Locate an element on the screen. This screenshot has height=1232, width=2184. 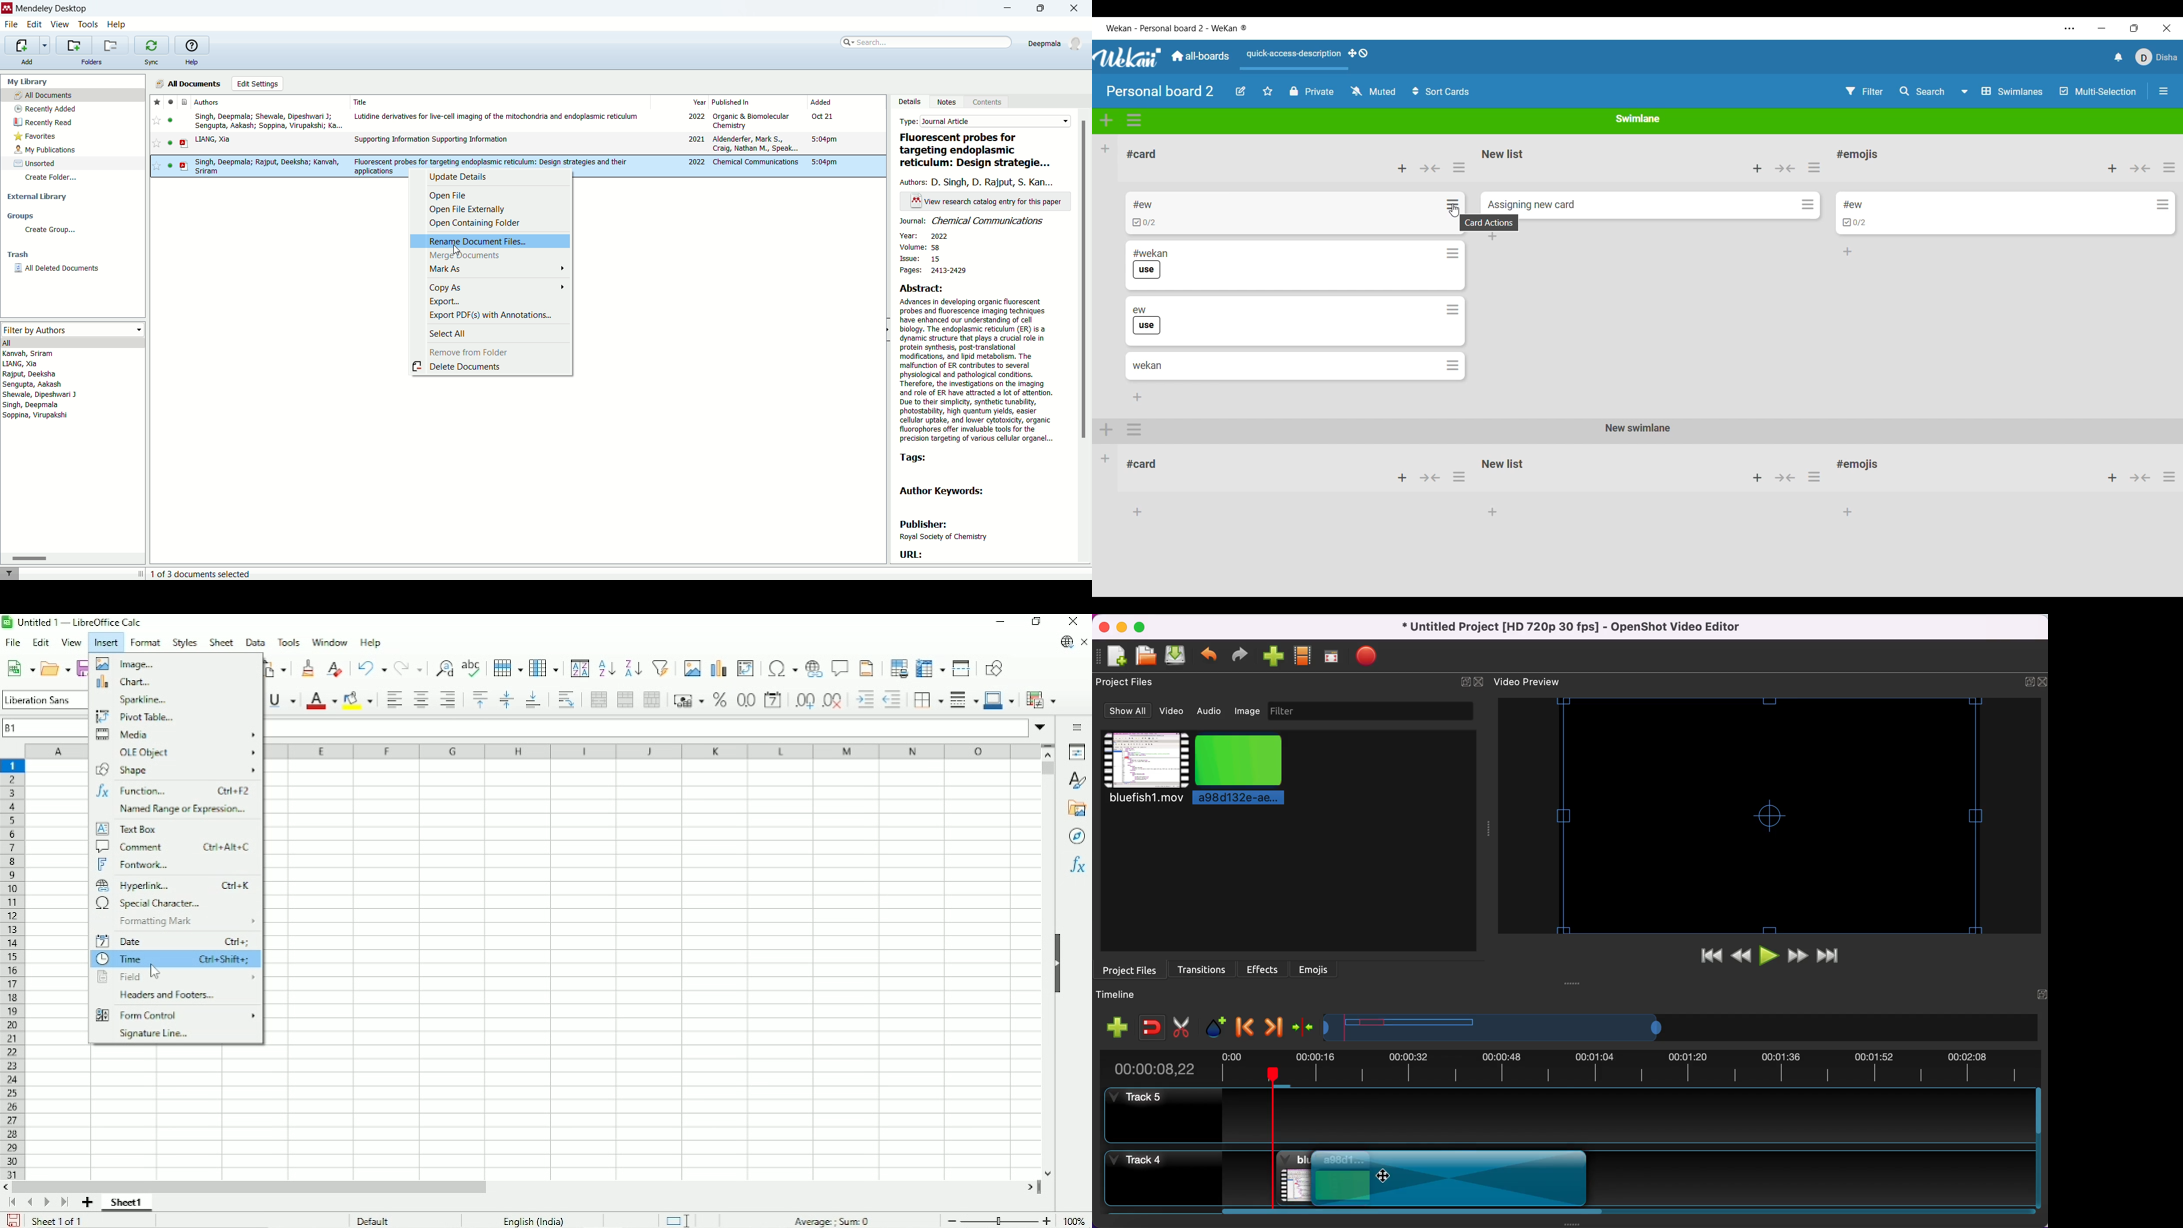
Change watch options is located at coordinates (1373, 91).